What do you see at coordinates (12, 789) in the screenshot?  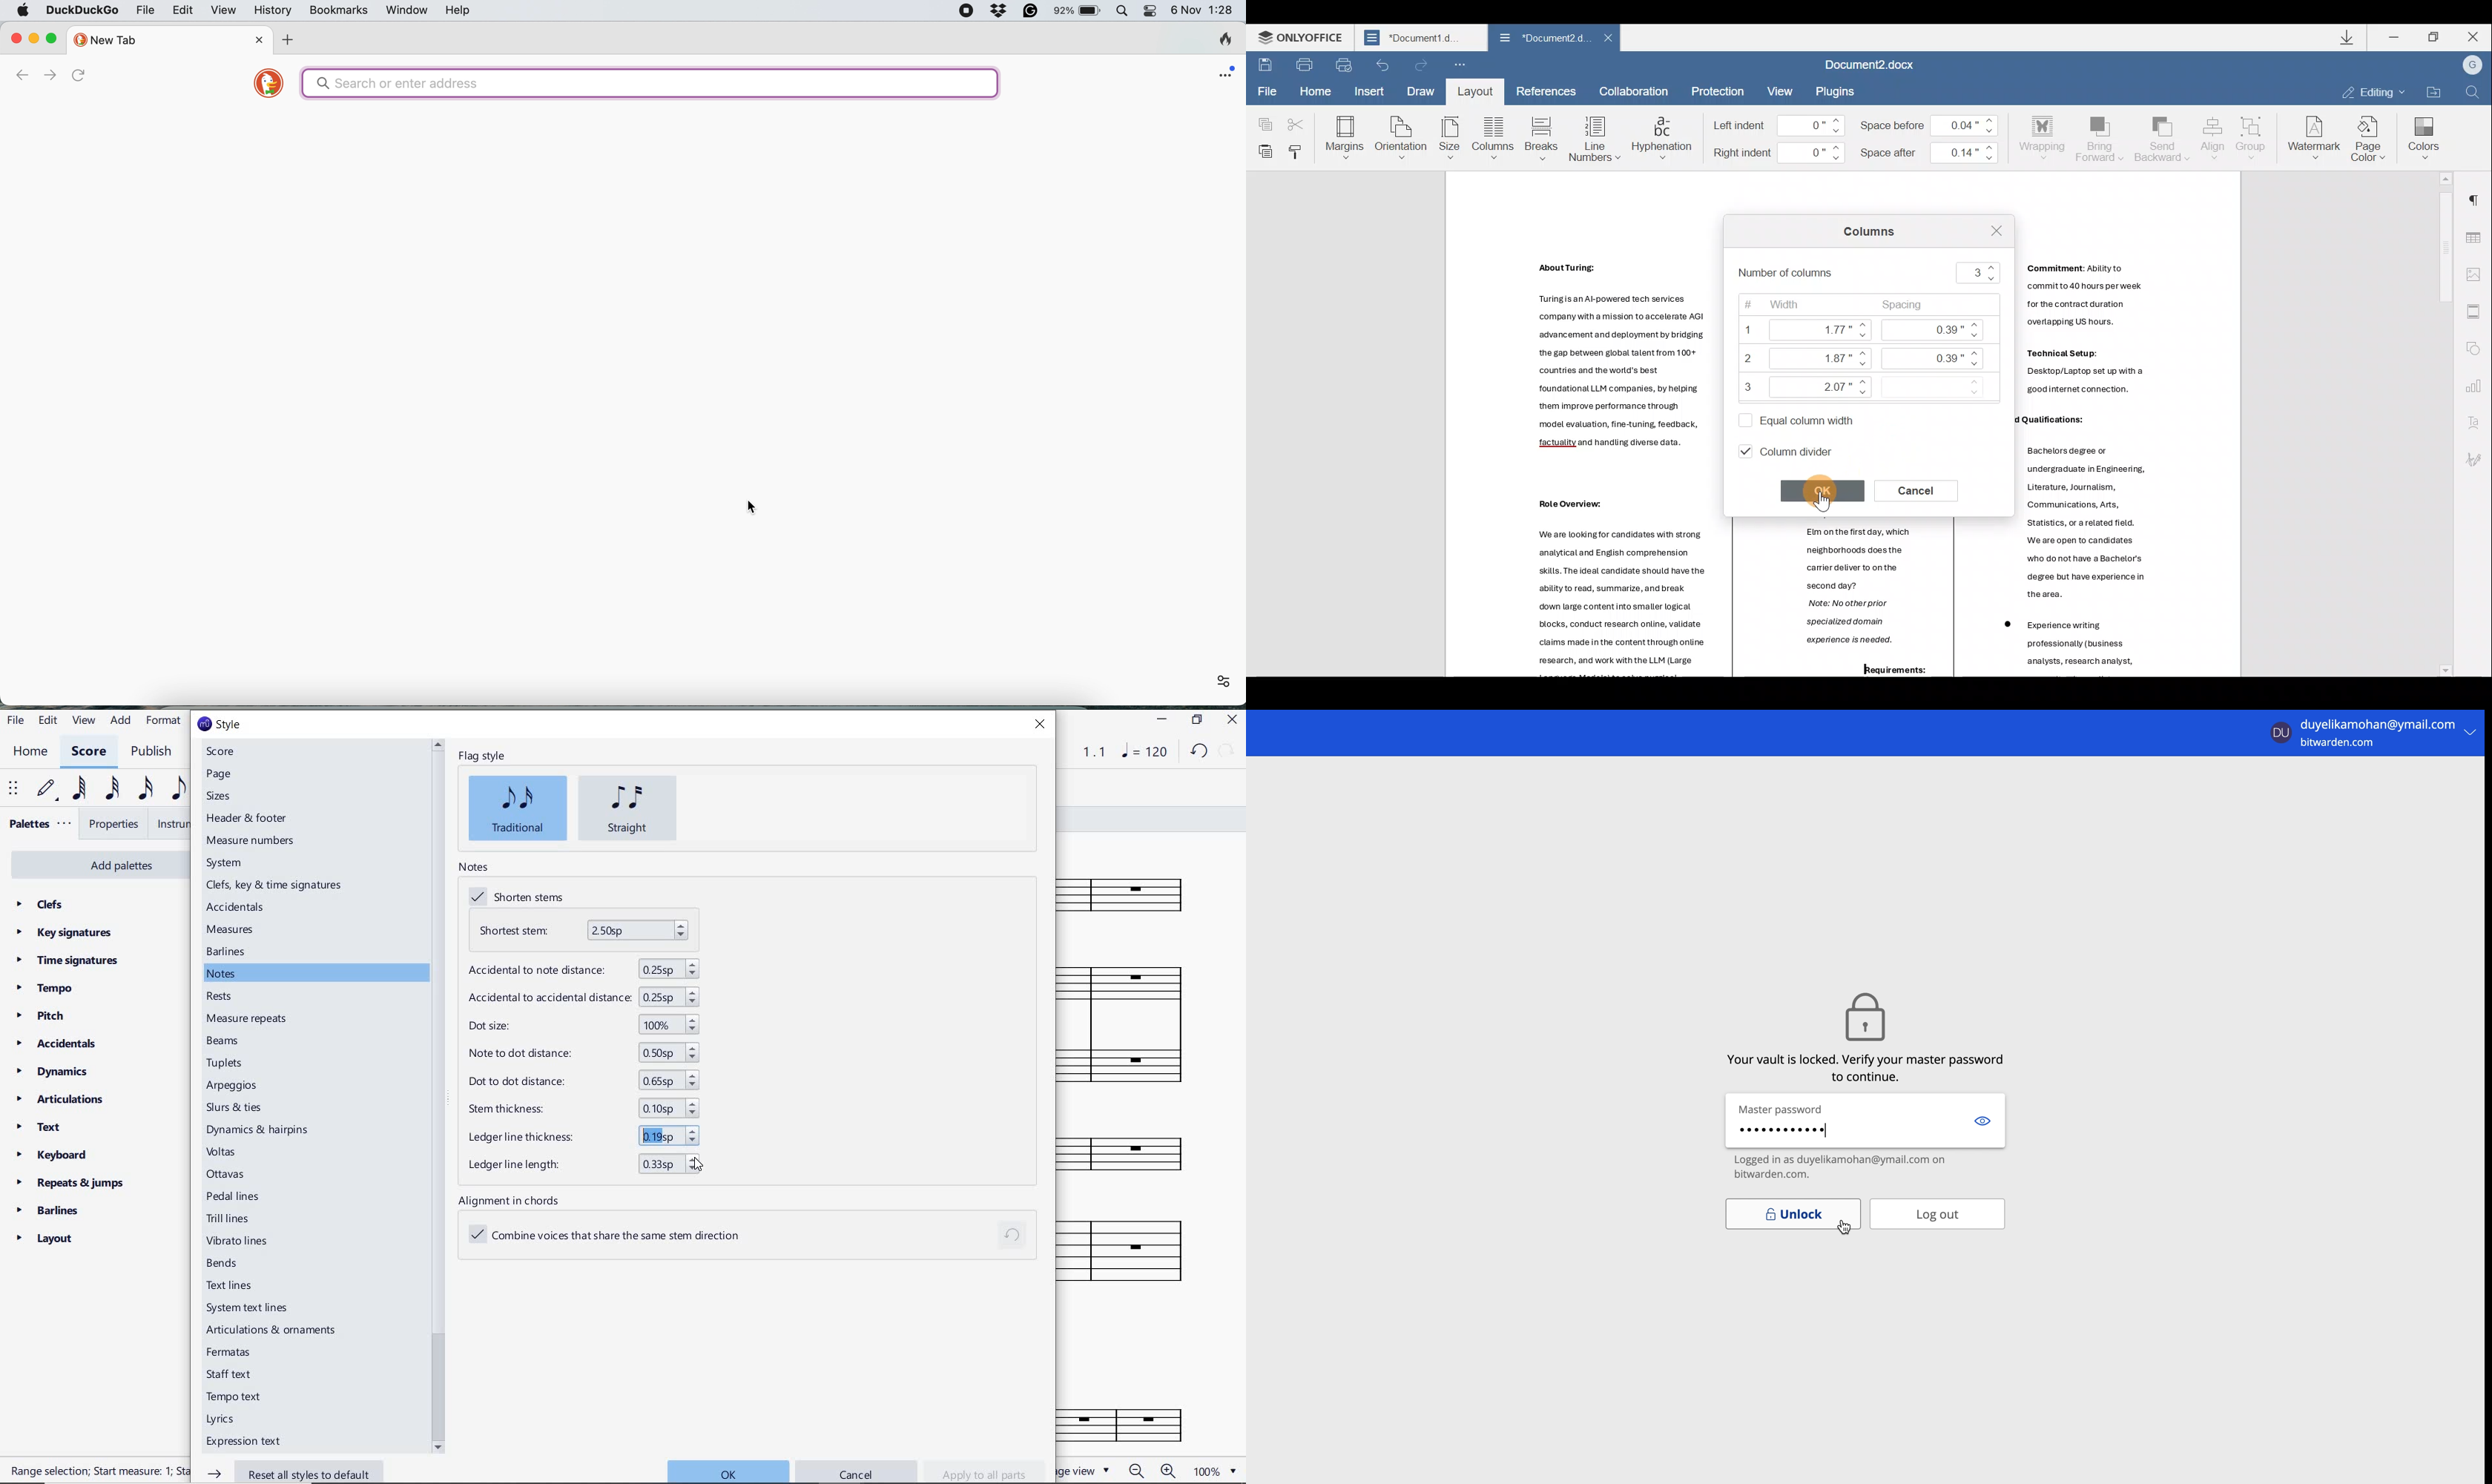 I see `select to move` at bounding box center [12, 789].